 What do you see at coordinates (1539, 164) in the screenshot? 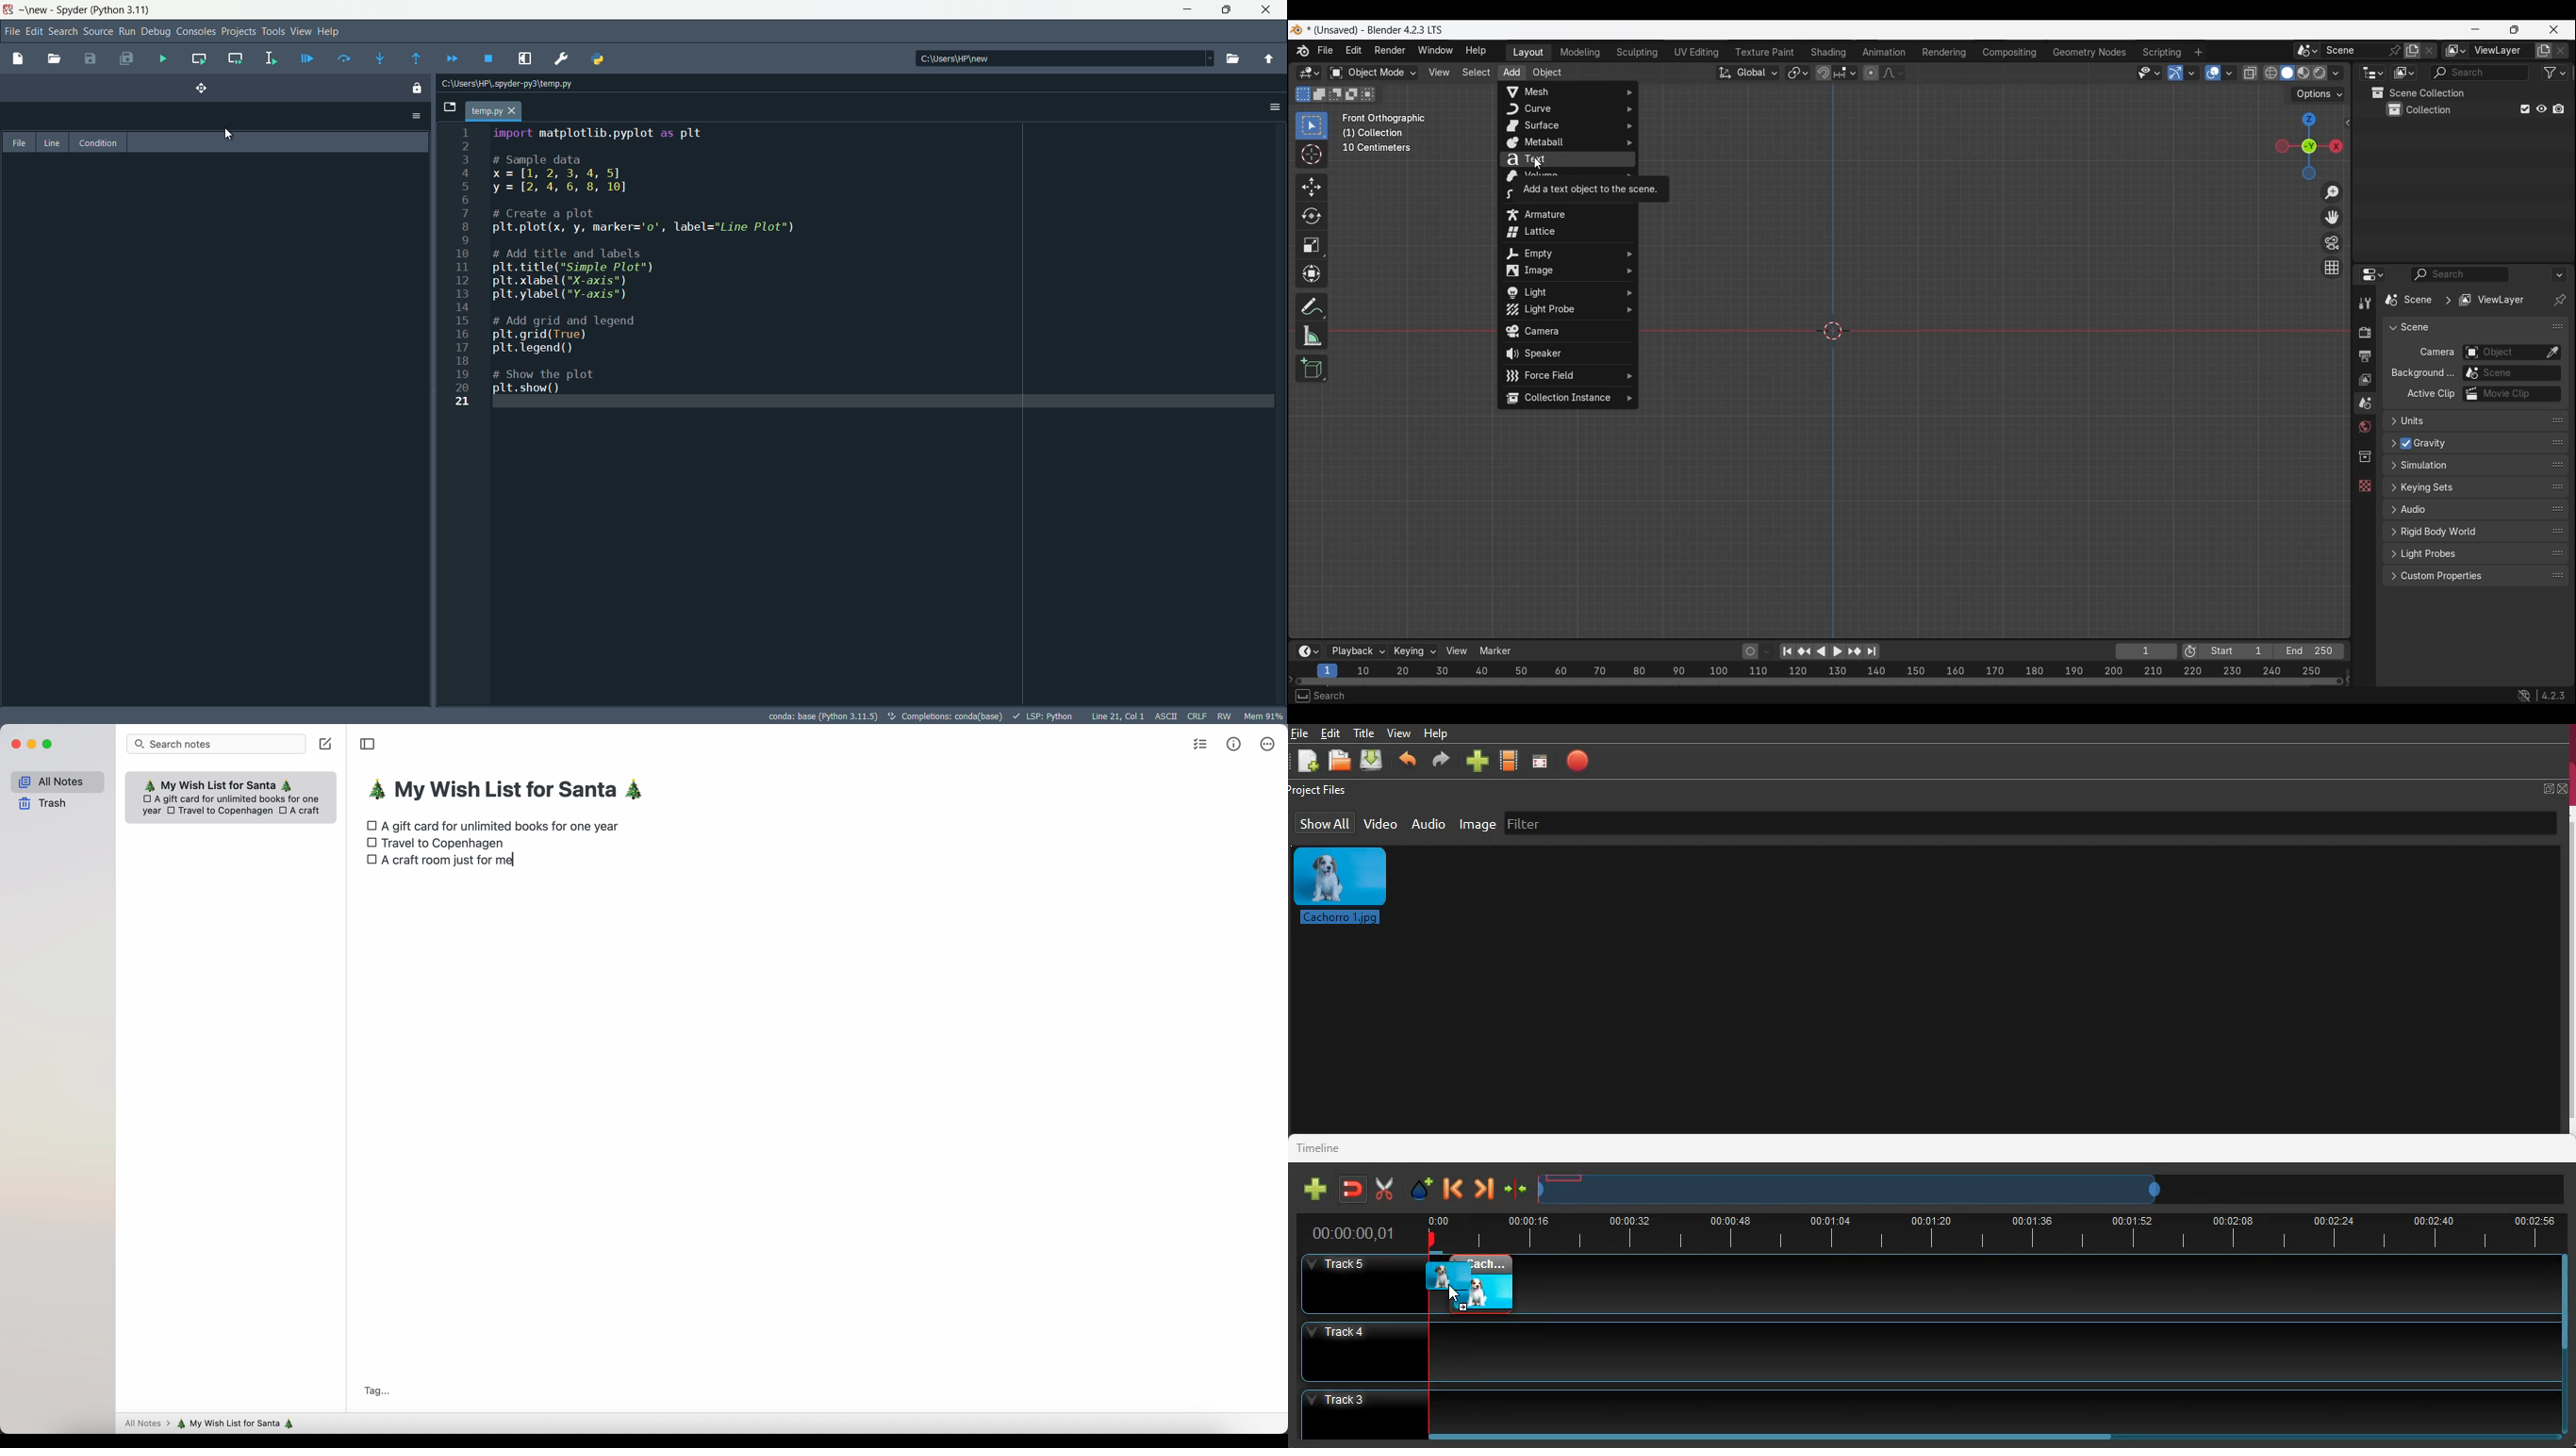
I see `cursor` at bounding box center [1539, 164].